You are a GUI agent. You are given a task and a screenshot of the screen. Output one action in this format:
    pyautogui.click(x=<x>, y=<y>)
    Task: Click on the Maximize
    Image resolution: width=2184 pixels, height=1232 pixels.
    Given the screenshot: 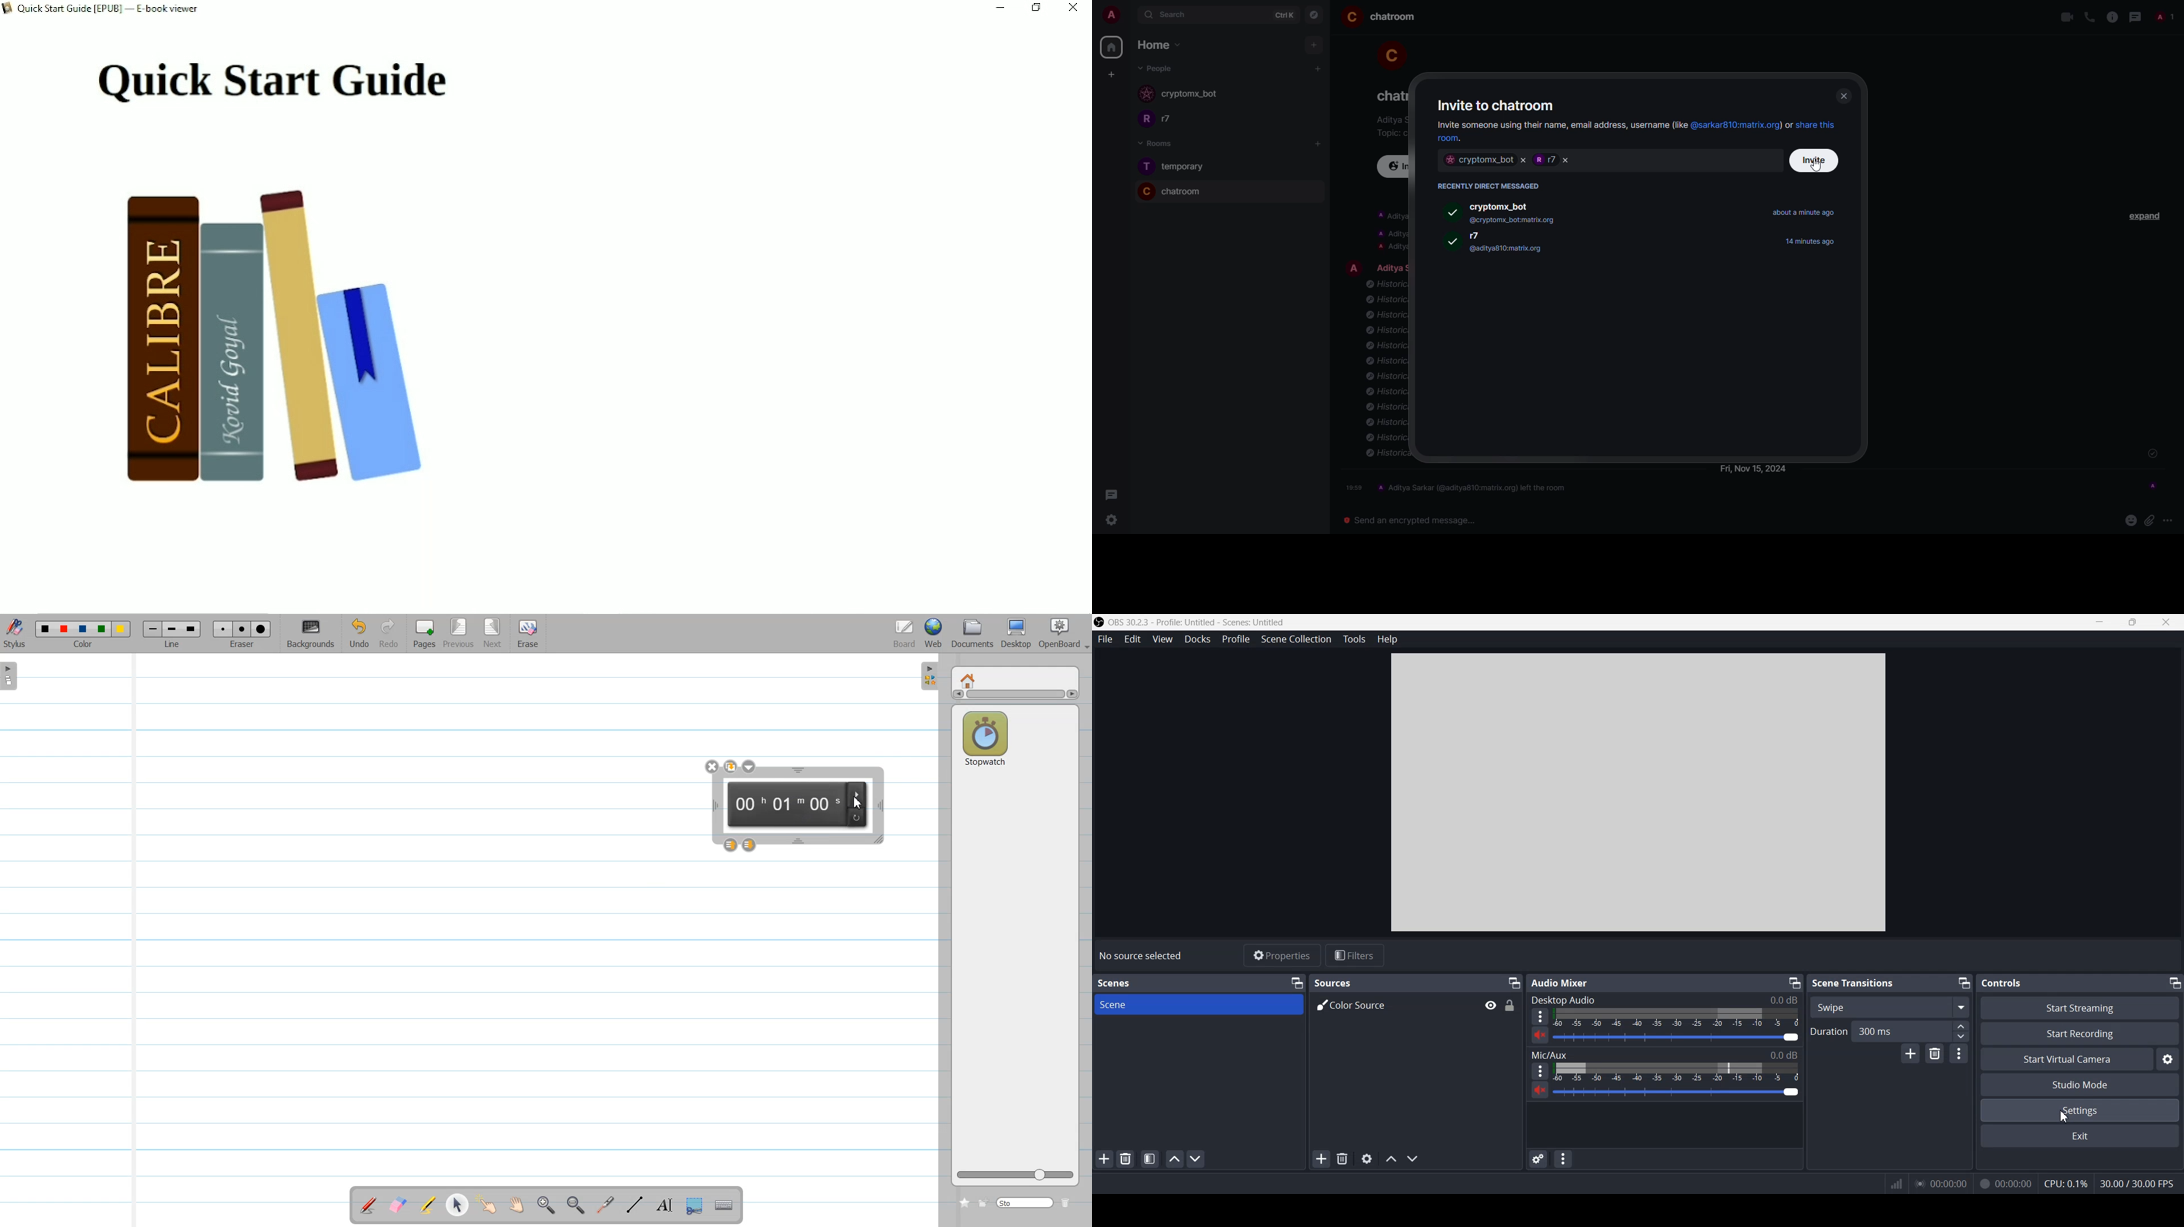 What is the action you would take?
    pyautogui.click(x=4652, y=621)
    